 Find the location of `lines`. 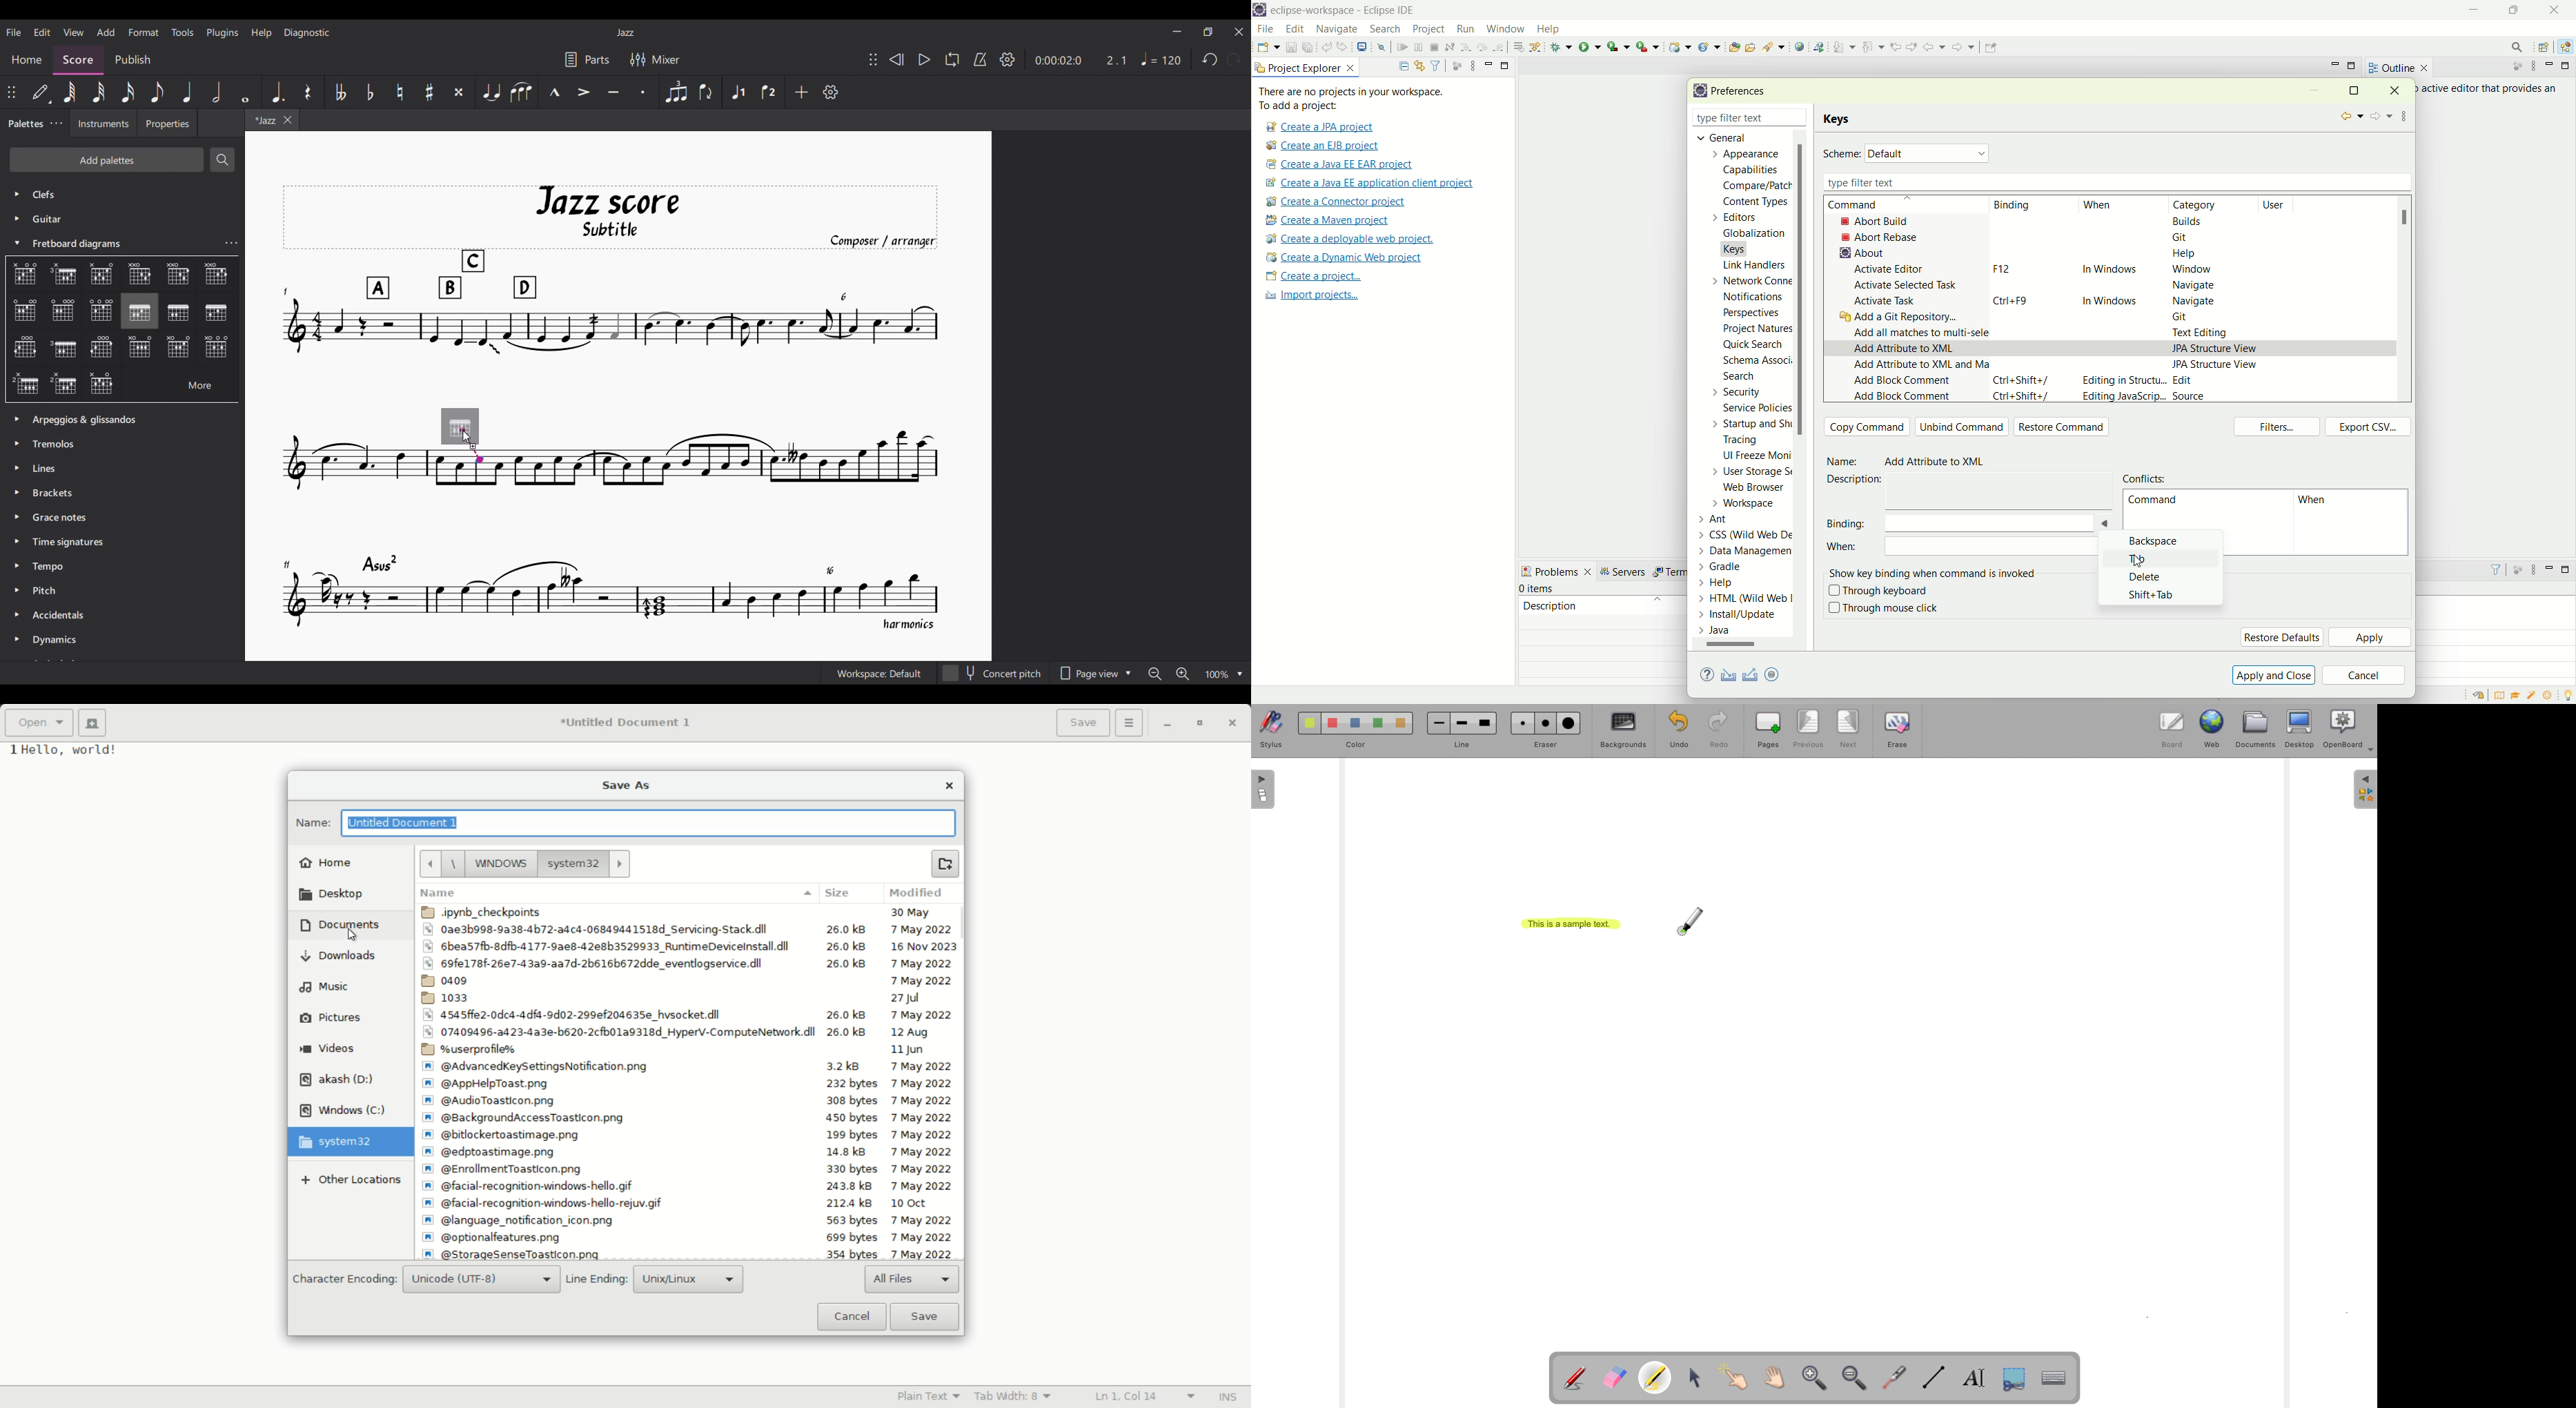

lines is located at coordinates (48, 469).